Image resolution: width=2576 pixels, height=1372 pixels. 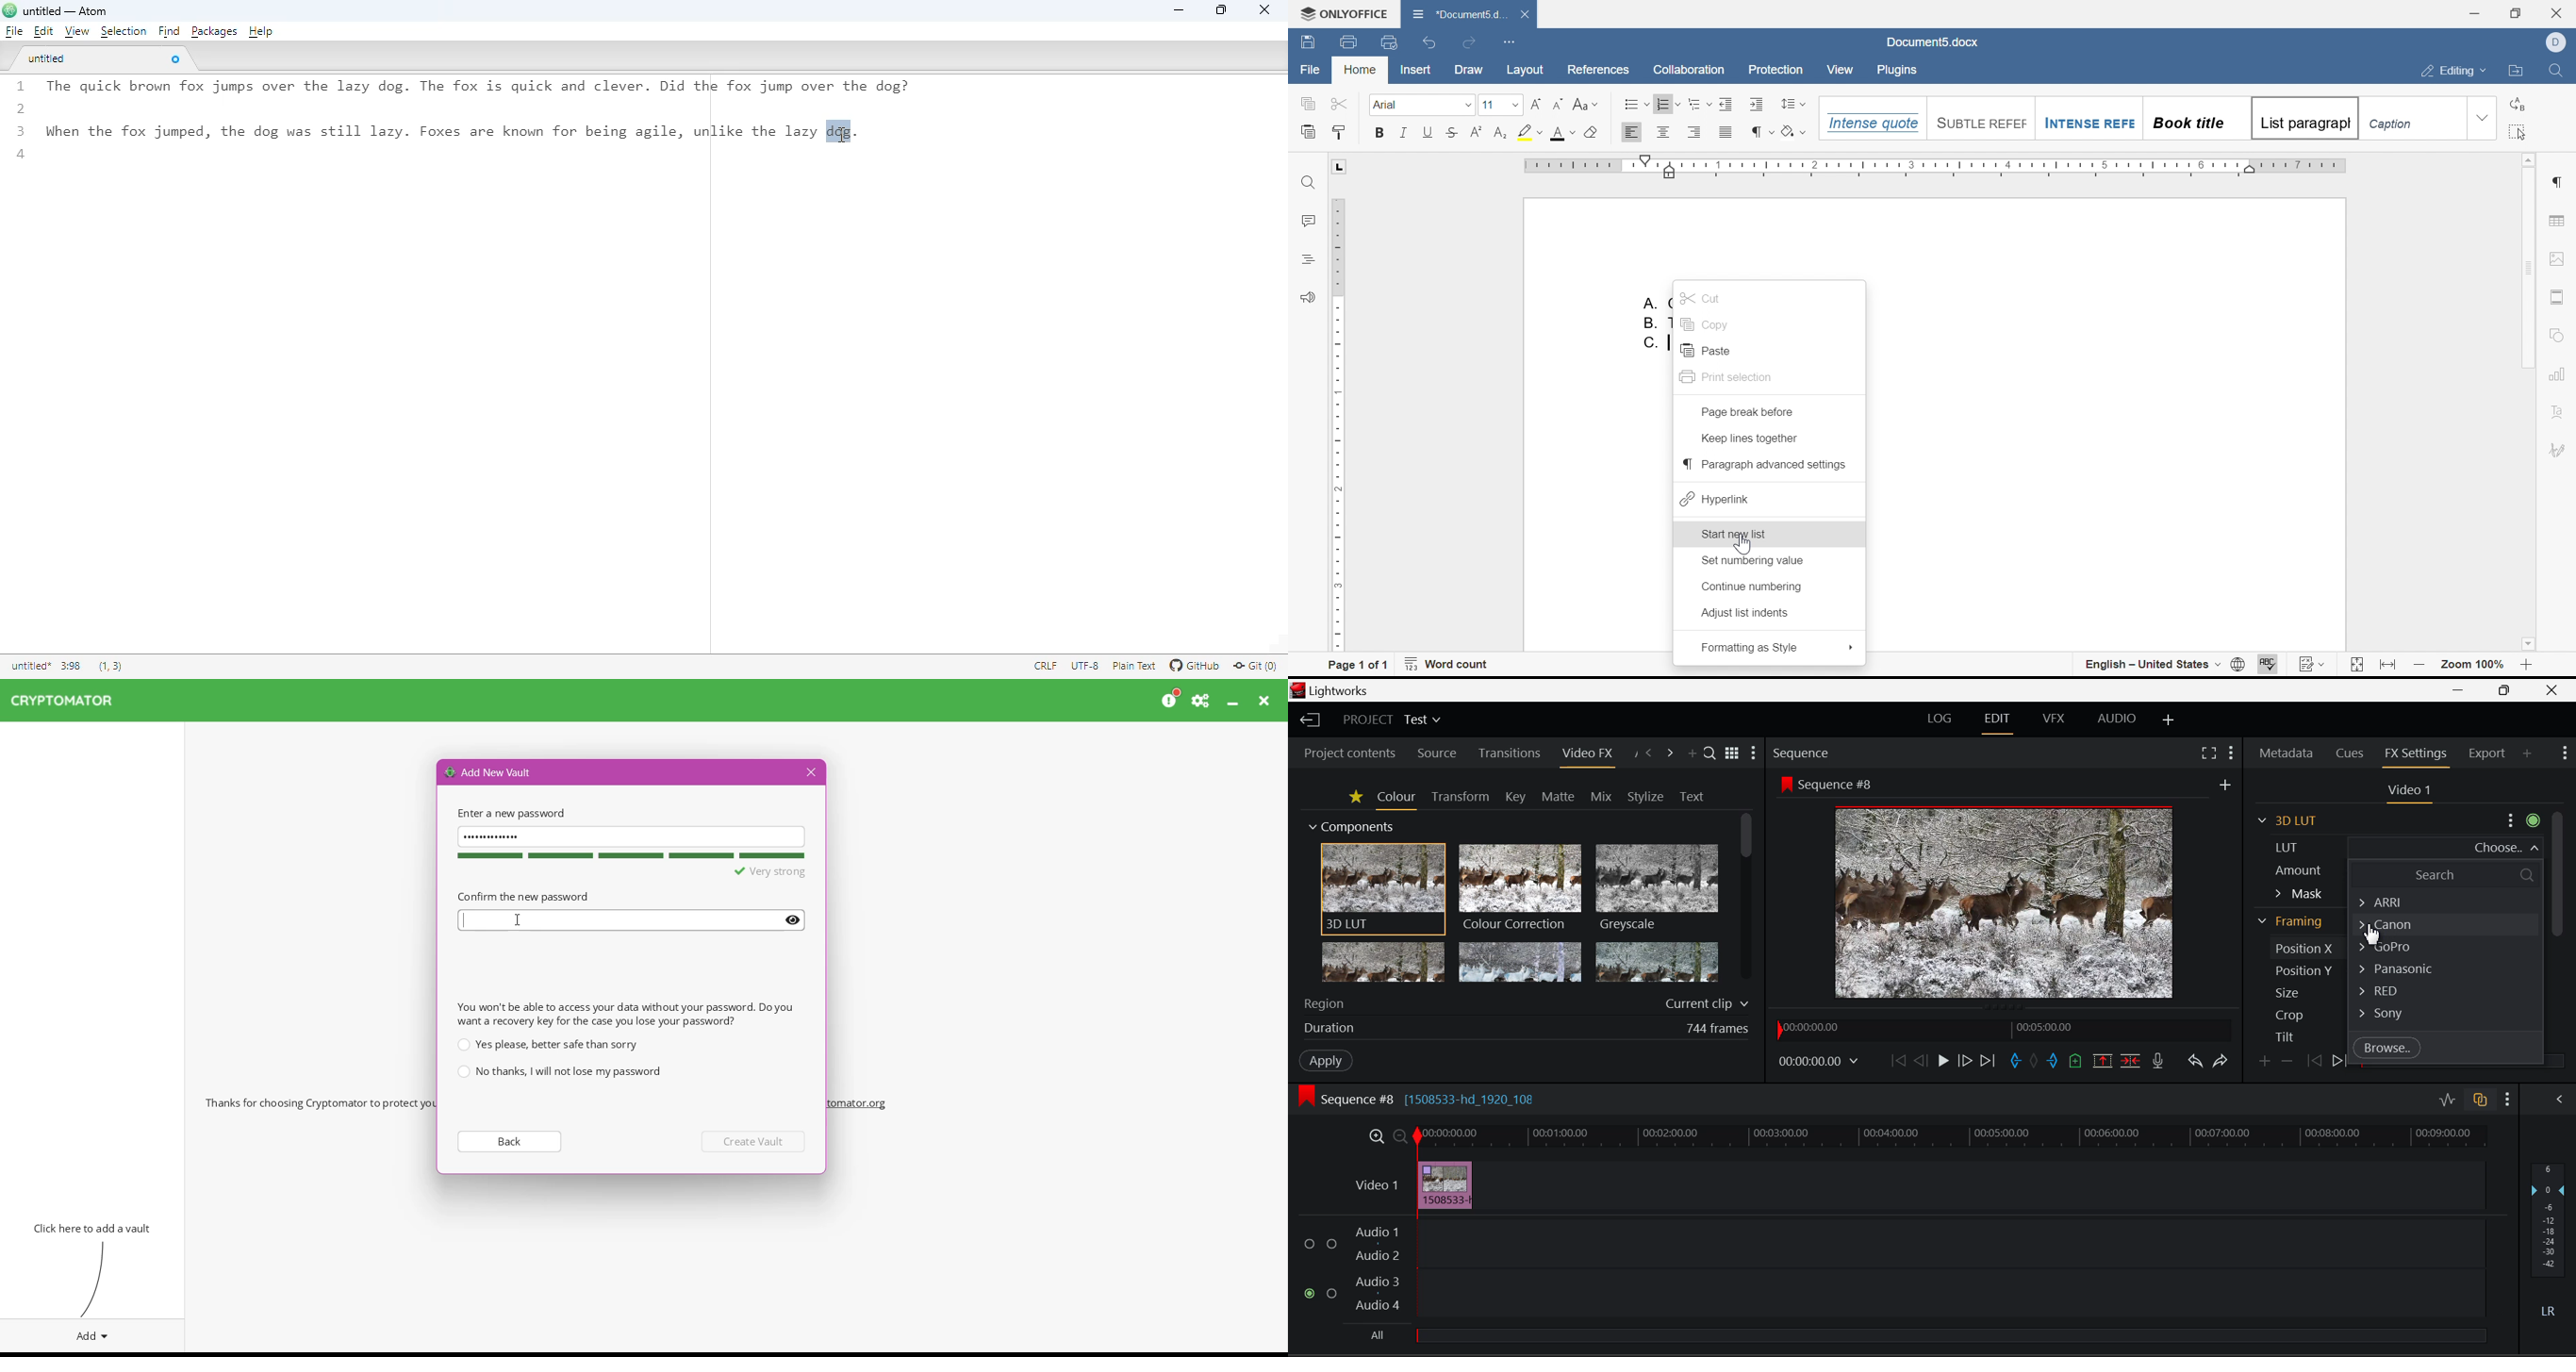 What do you see at coordinates (2053, 1061) in the screenshot?
I see `Mark Out` at bounding box center [2053, 1061].